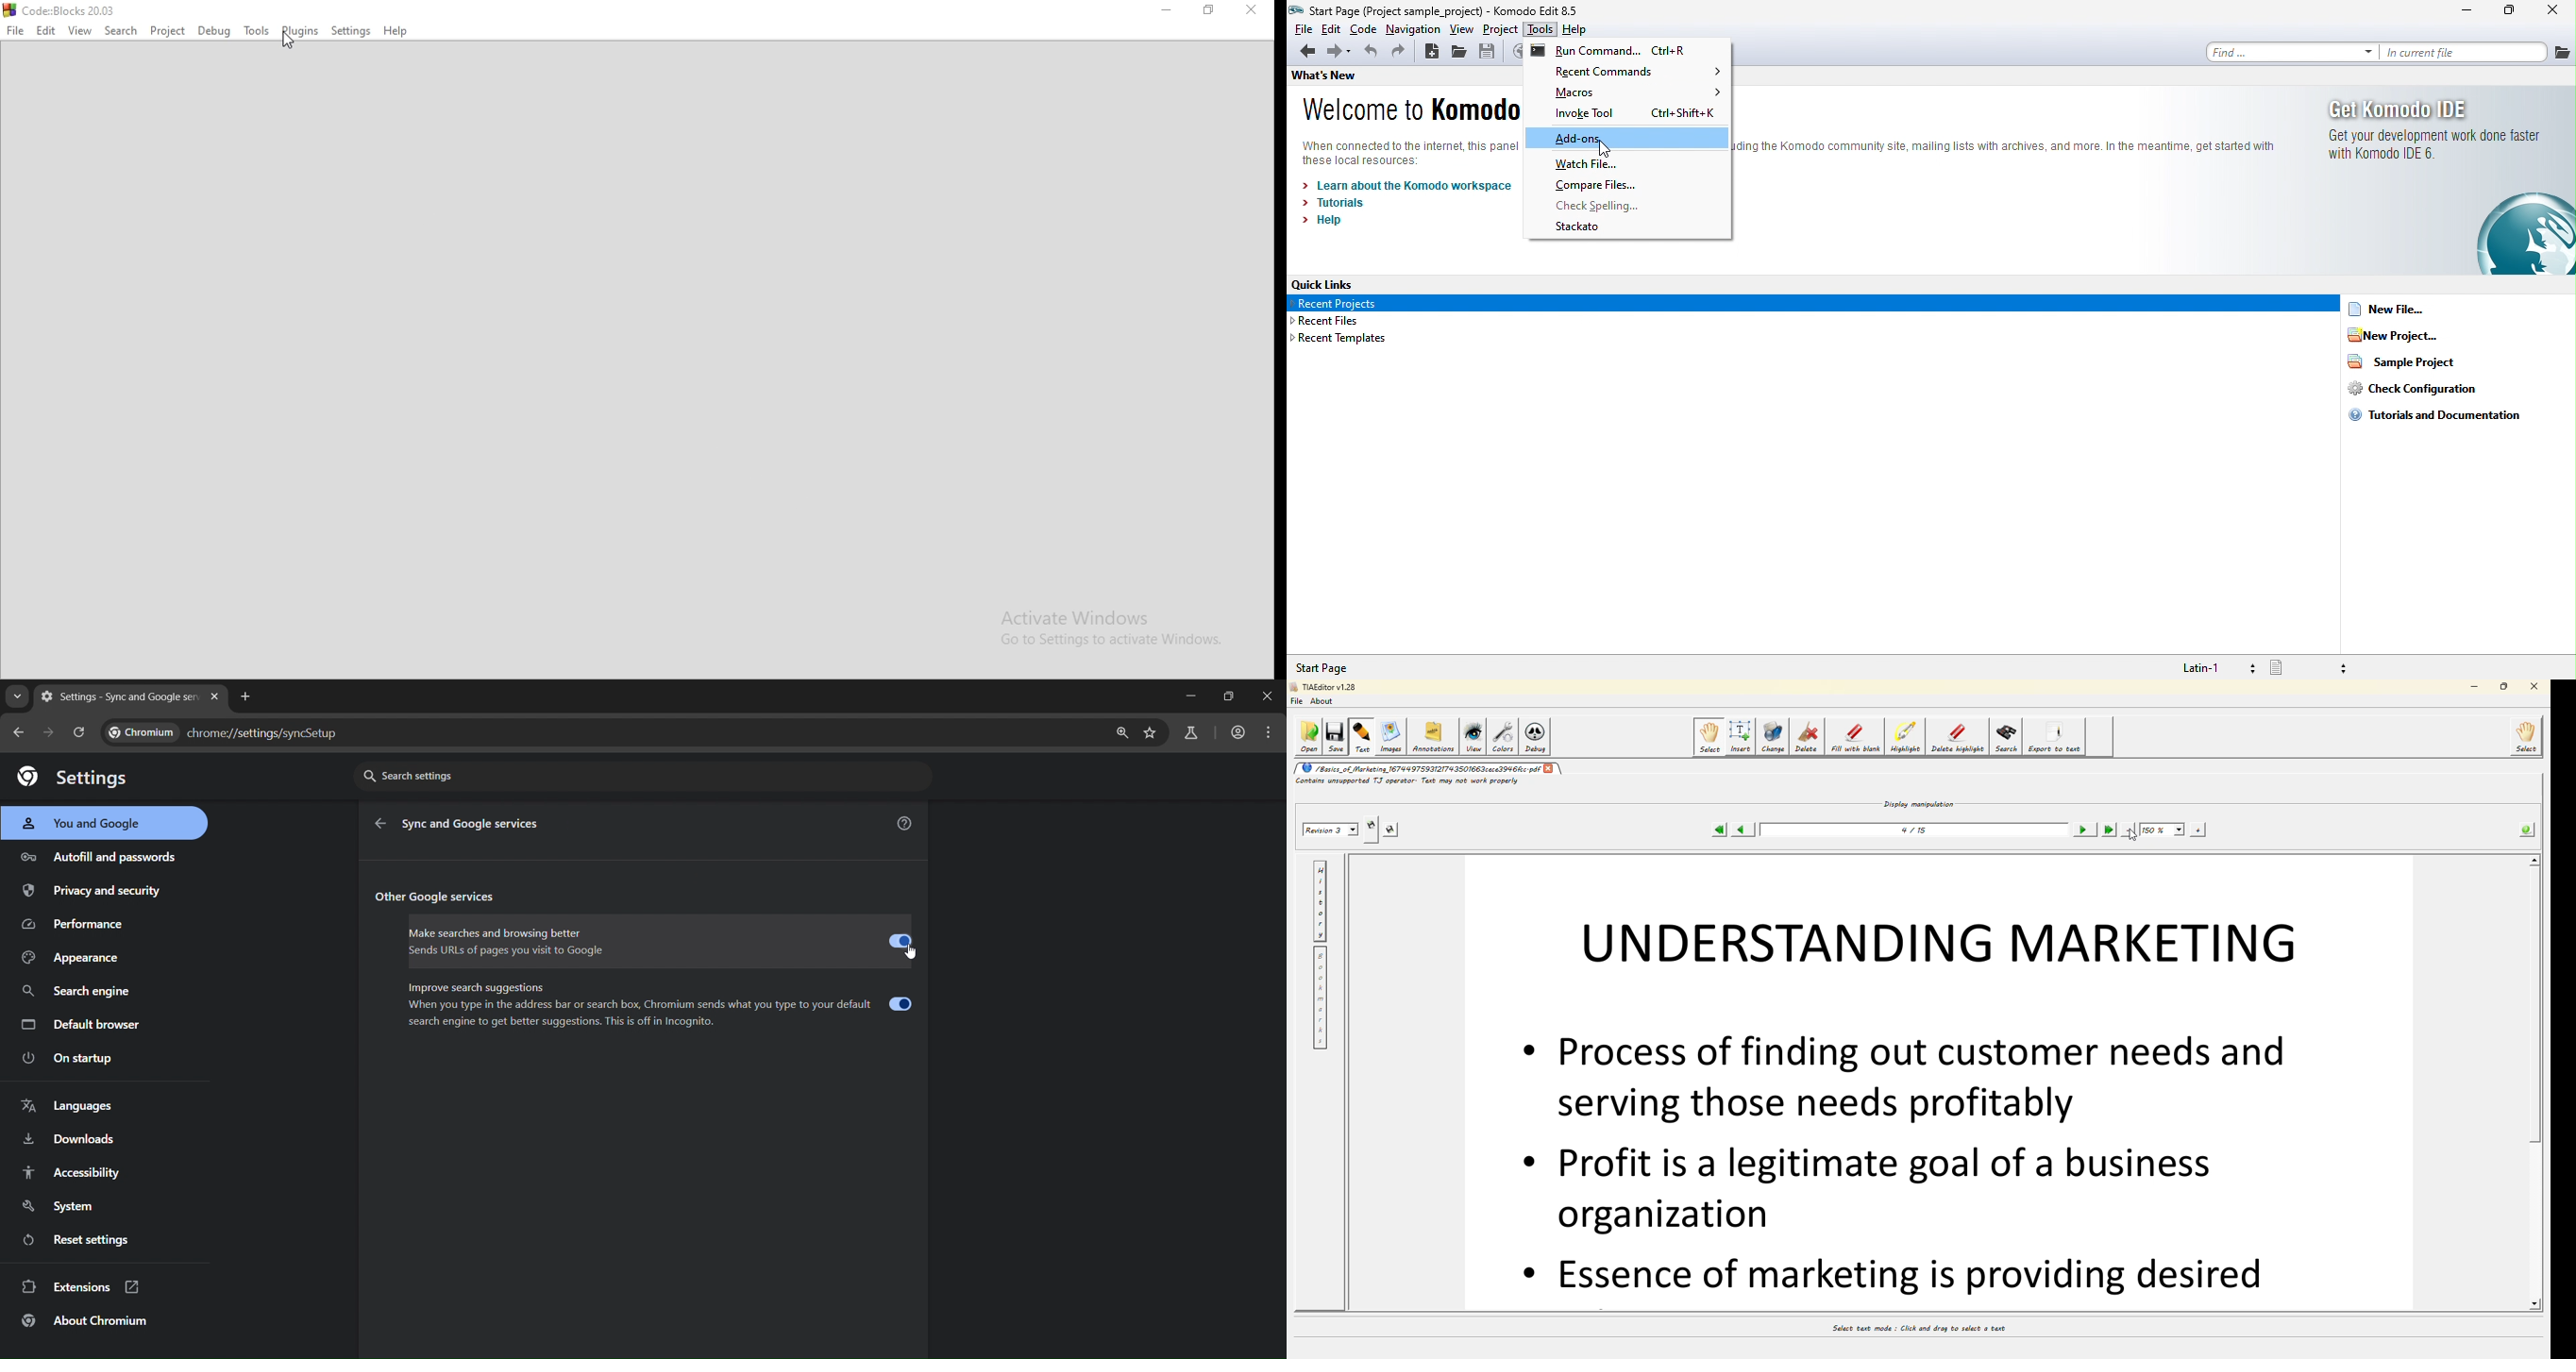 The image size is (2576, 1372). I want to click on Improve search suggestions
When you type in the address bar or search box, Chromium sends what you type to your default
search engine to get better suggestions. This is off in Incognito., so click(660, 1007).